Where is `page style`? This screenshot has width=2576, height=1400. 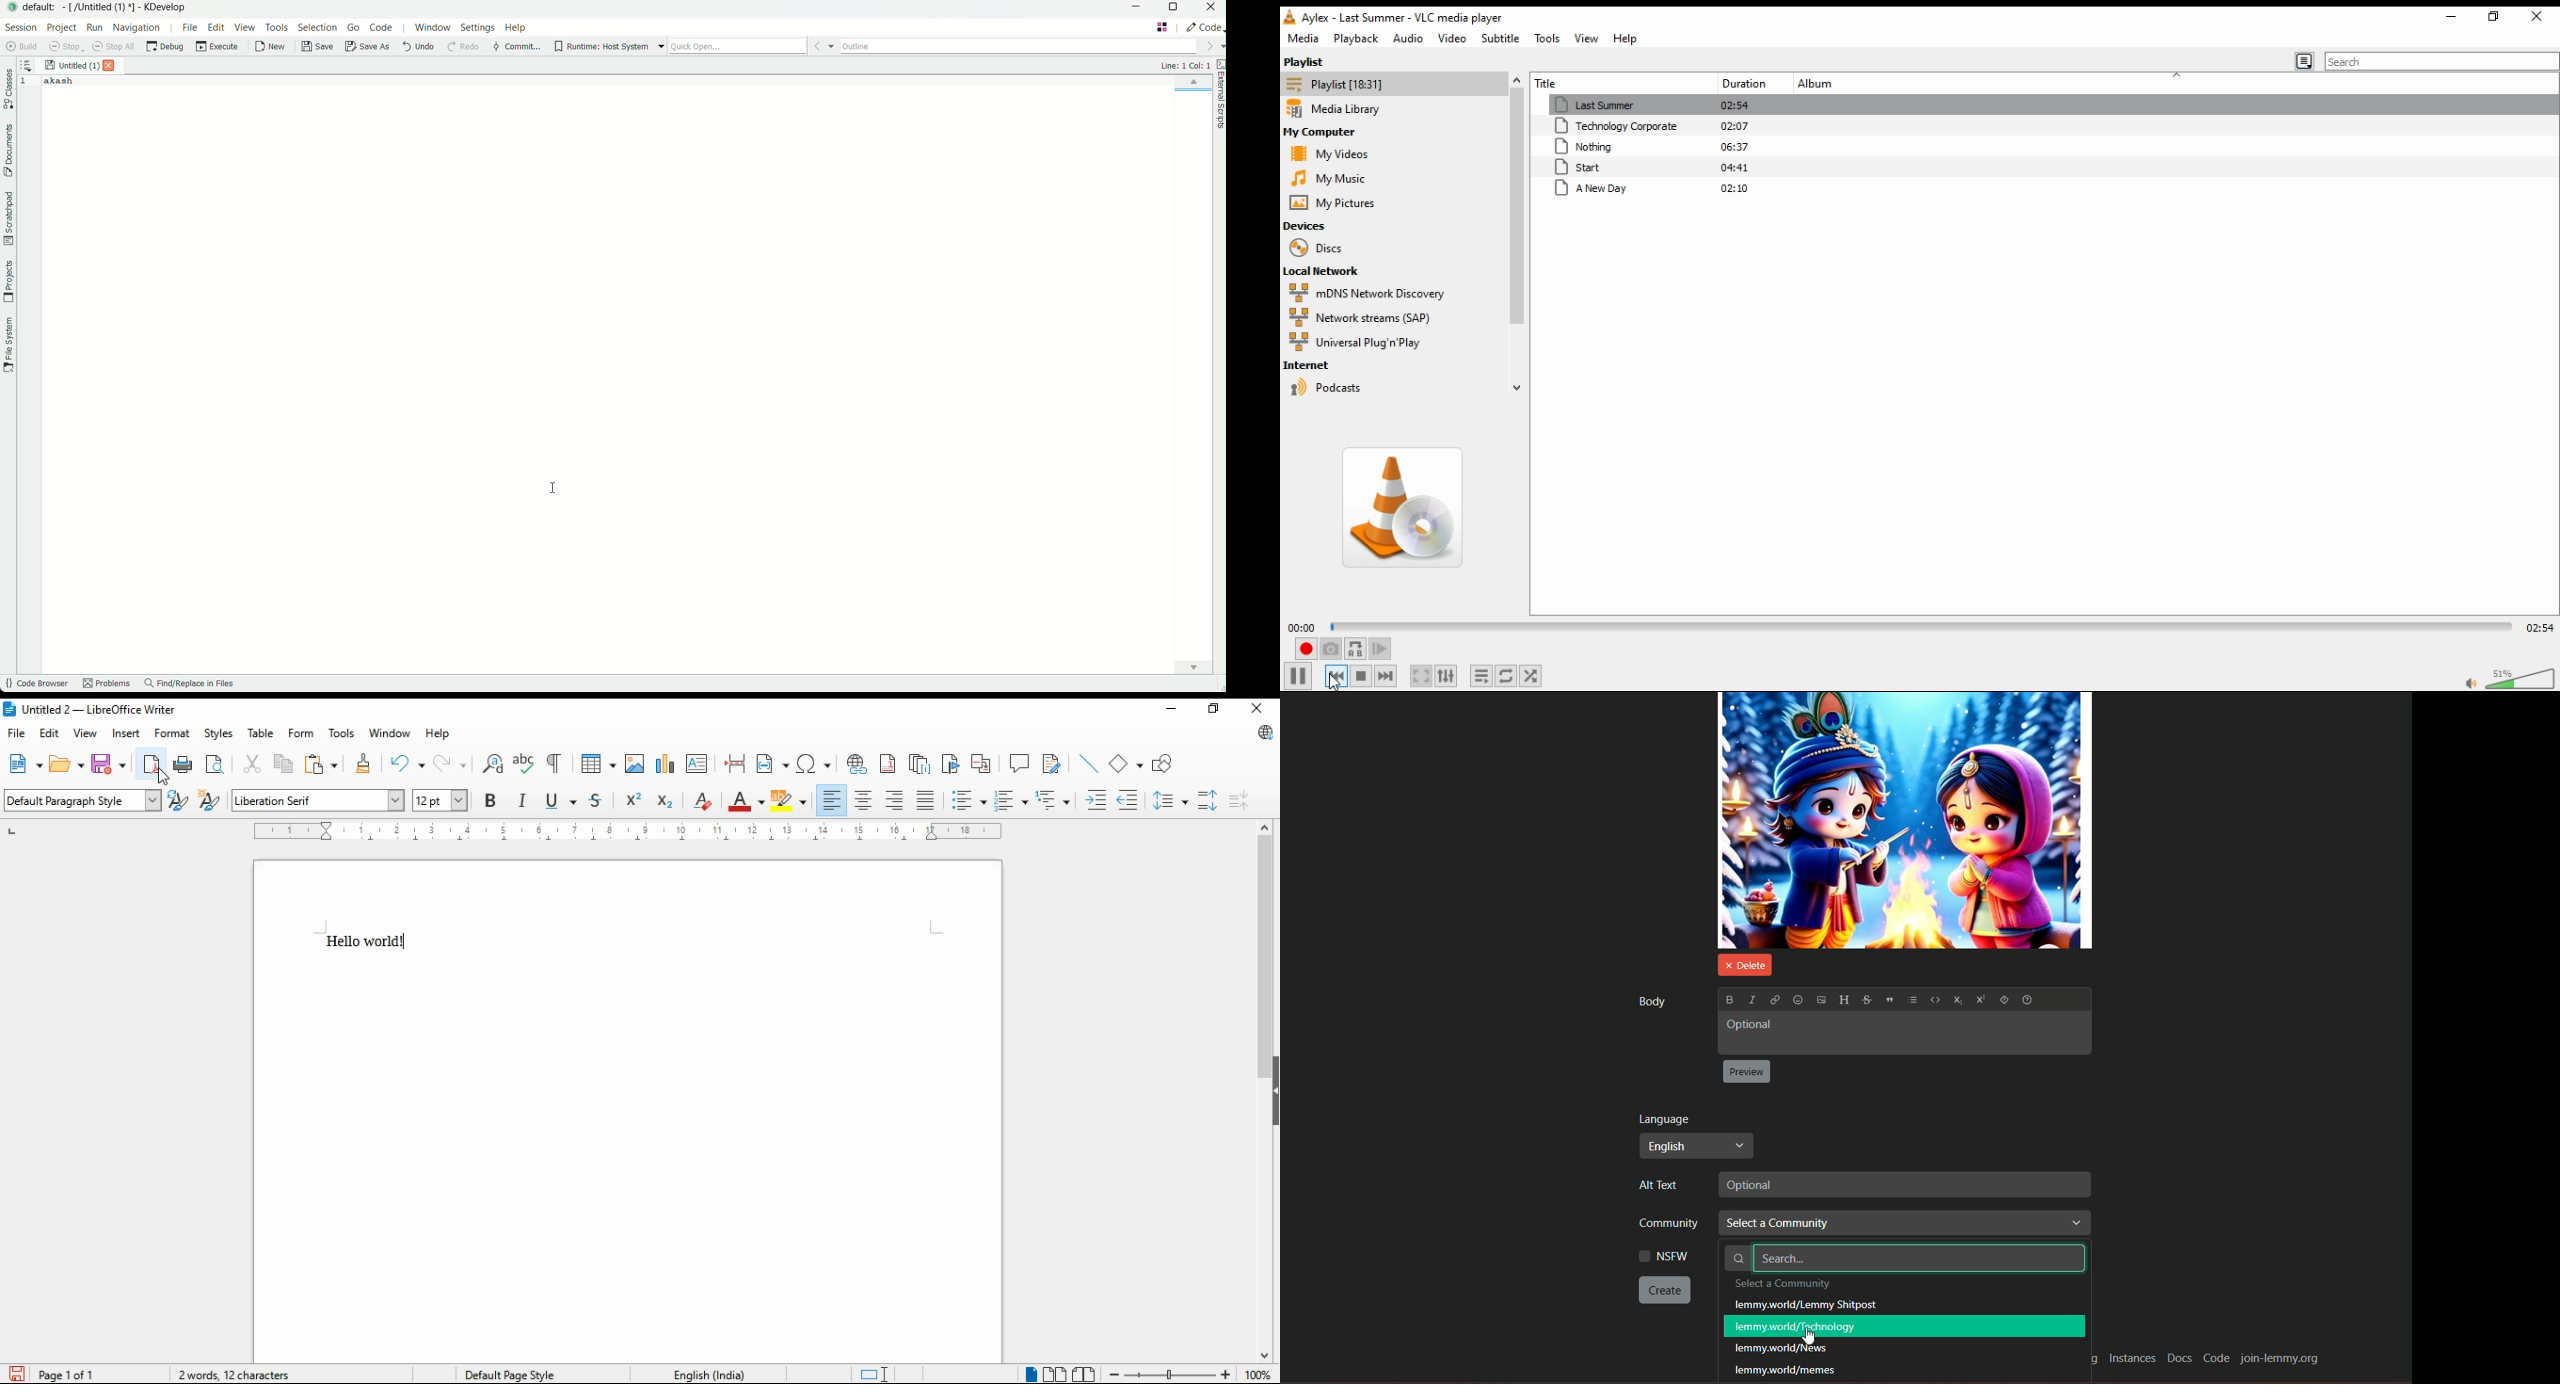
page style is located at coordinates (524, 1374).